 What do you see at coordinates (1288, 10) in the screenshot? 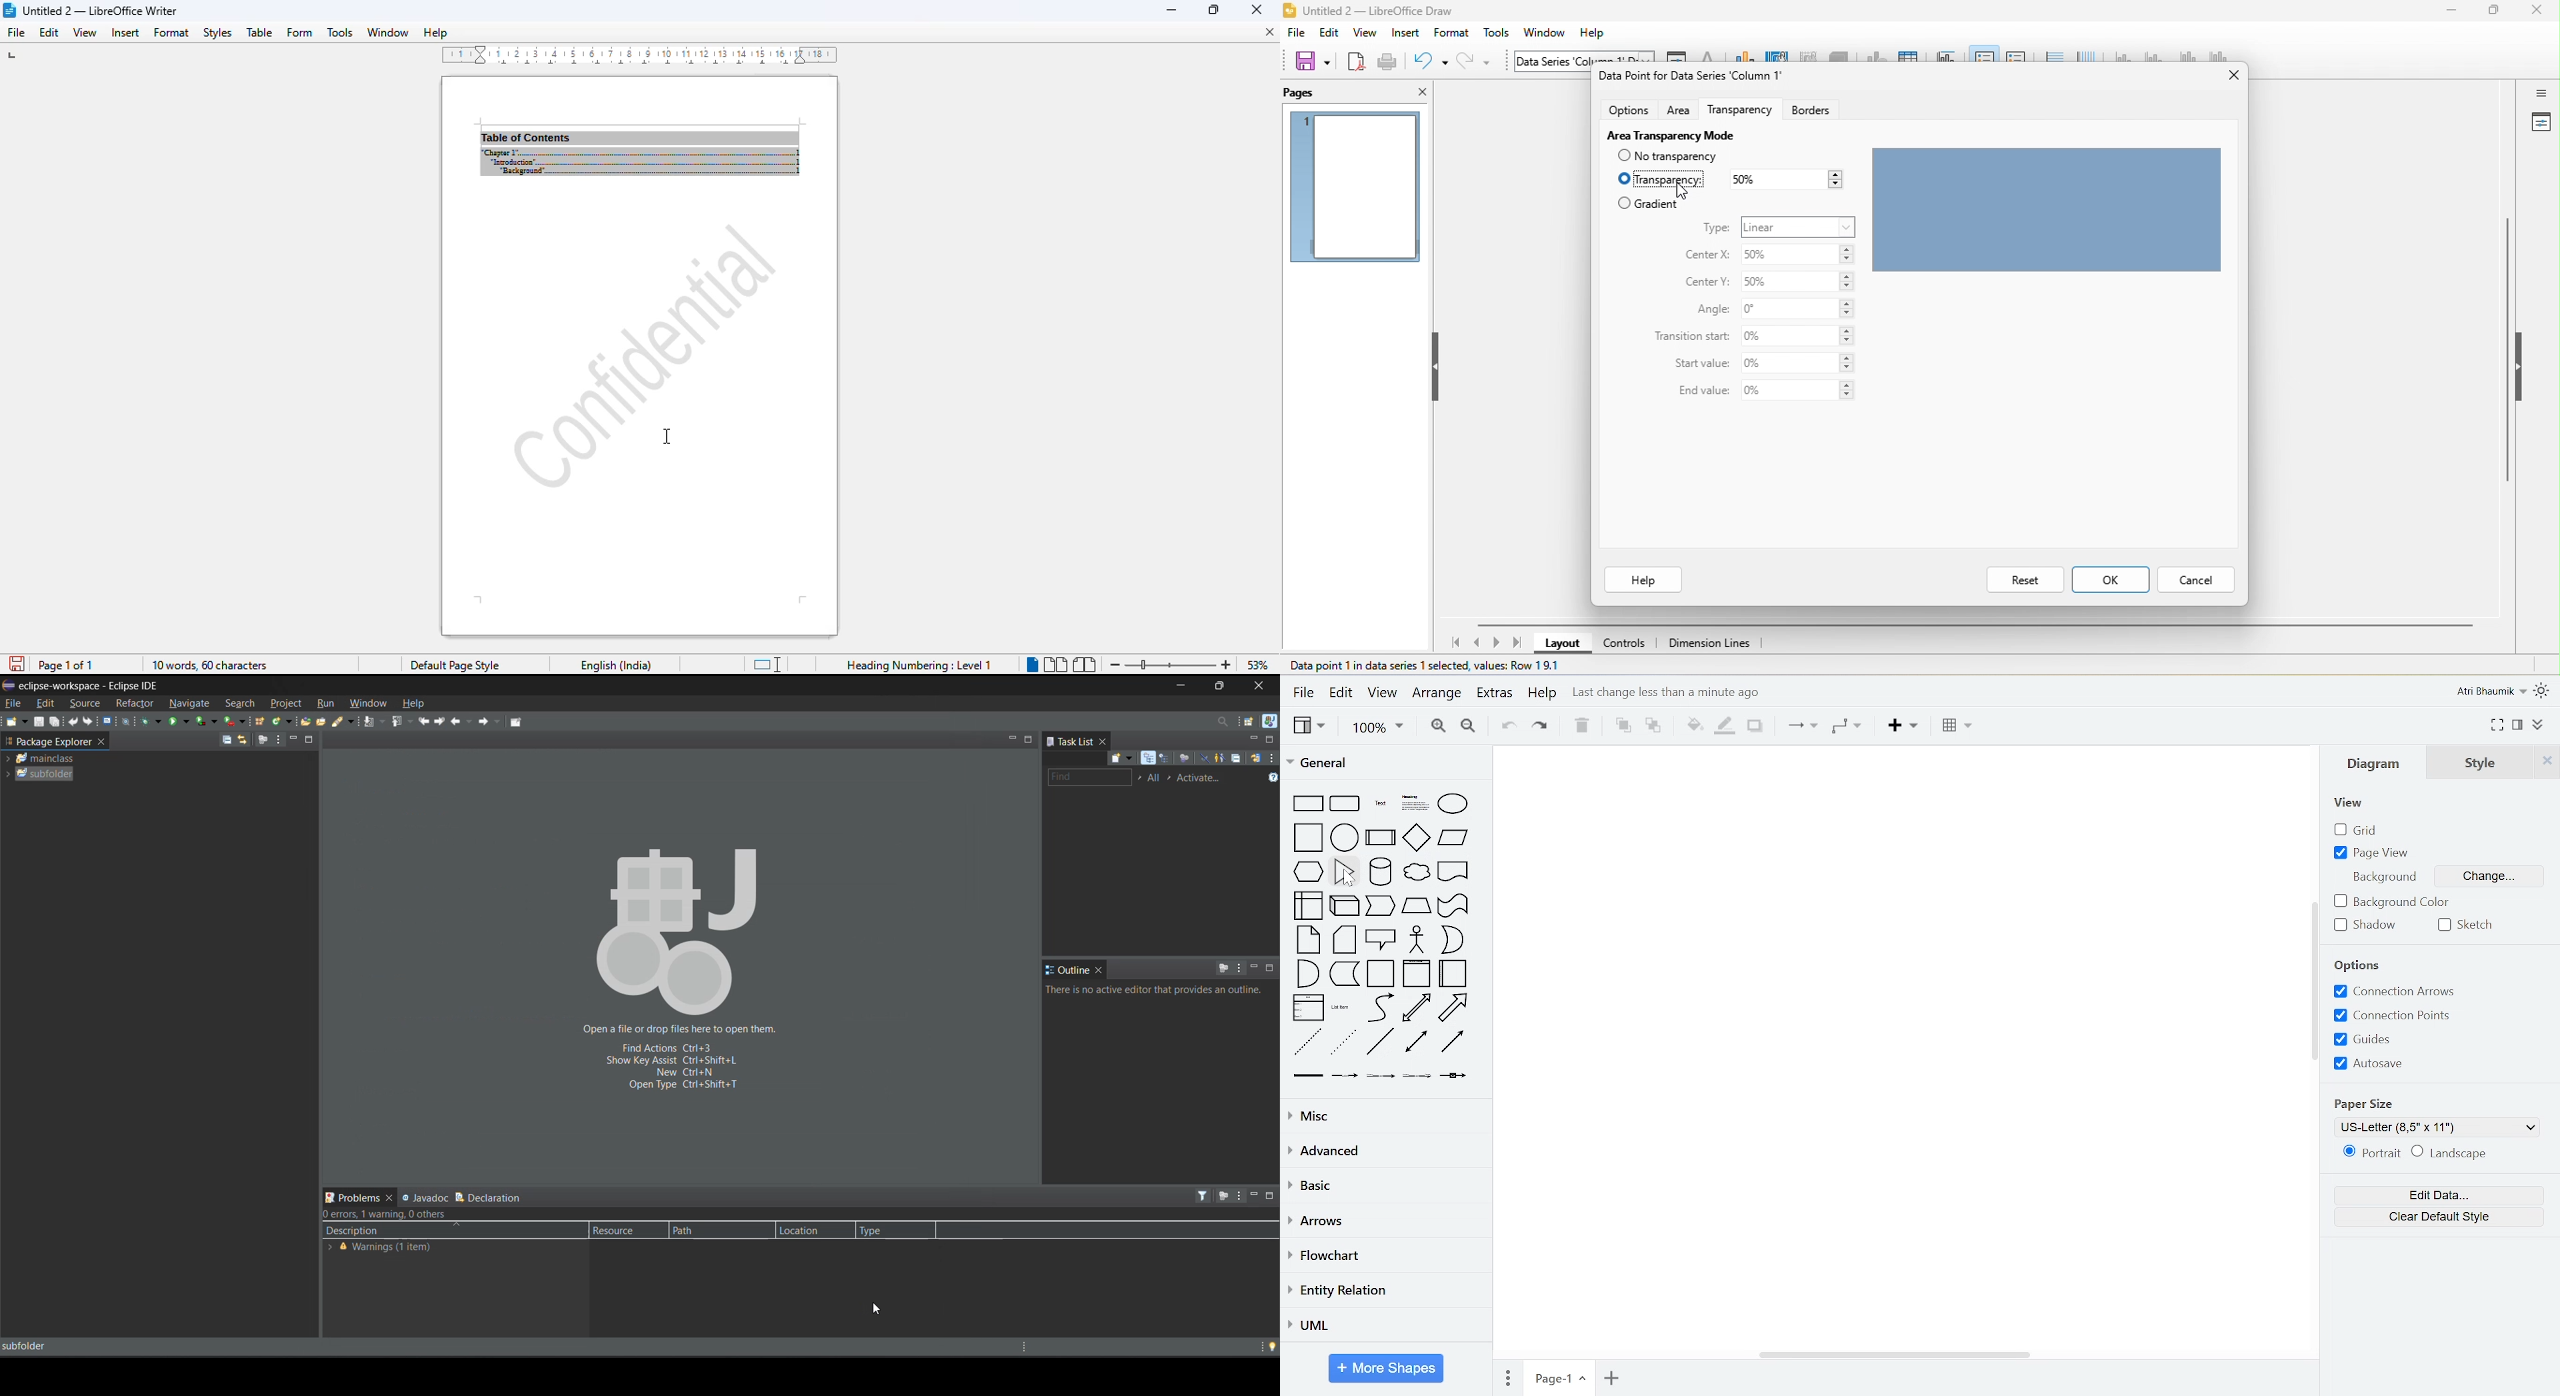
I see `libre office draw logo` at bounding box center [1288, 10].